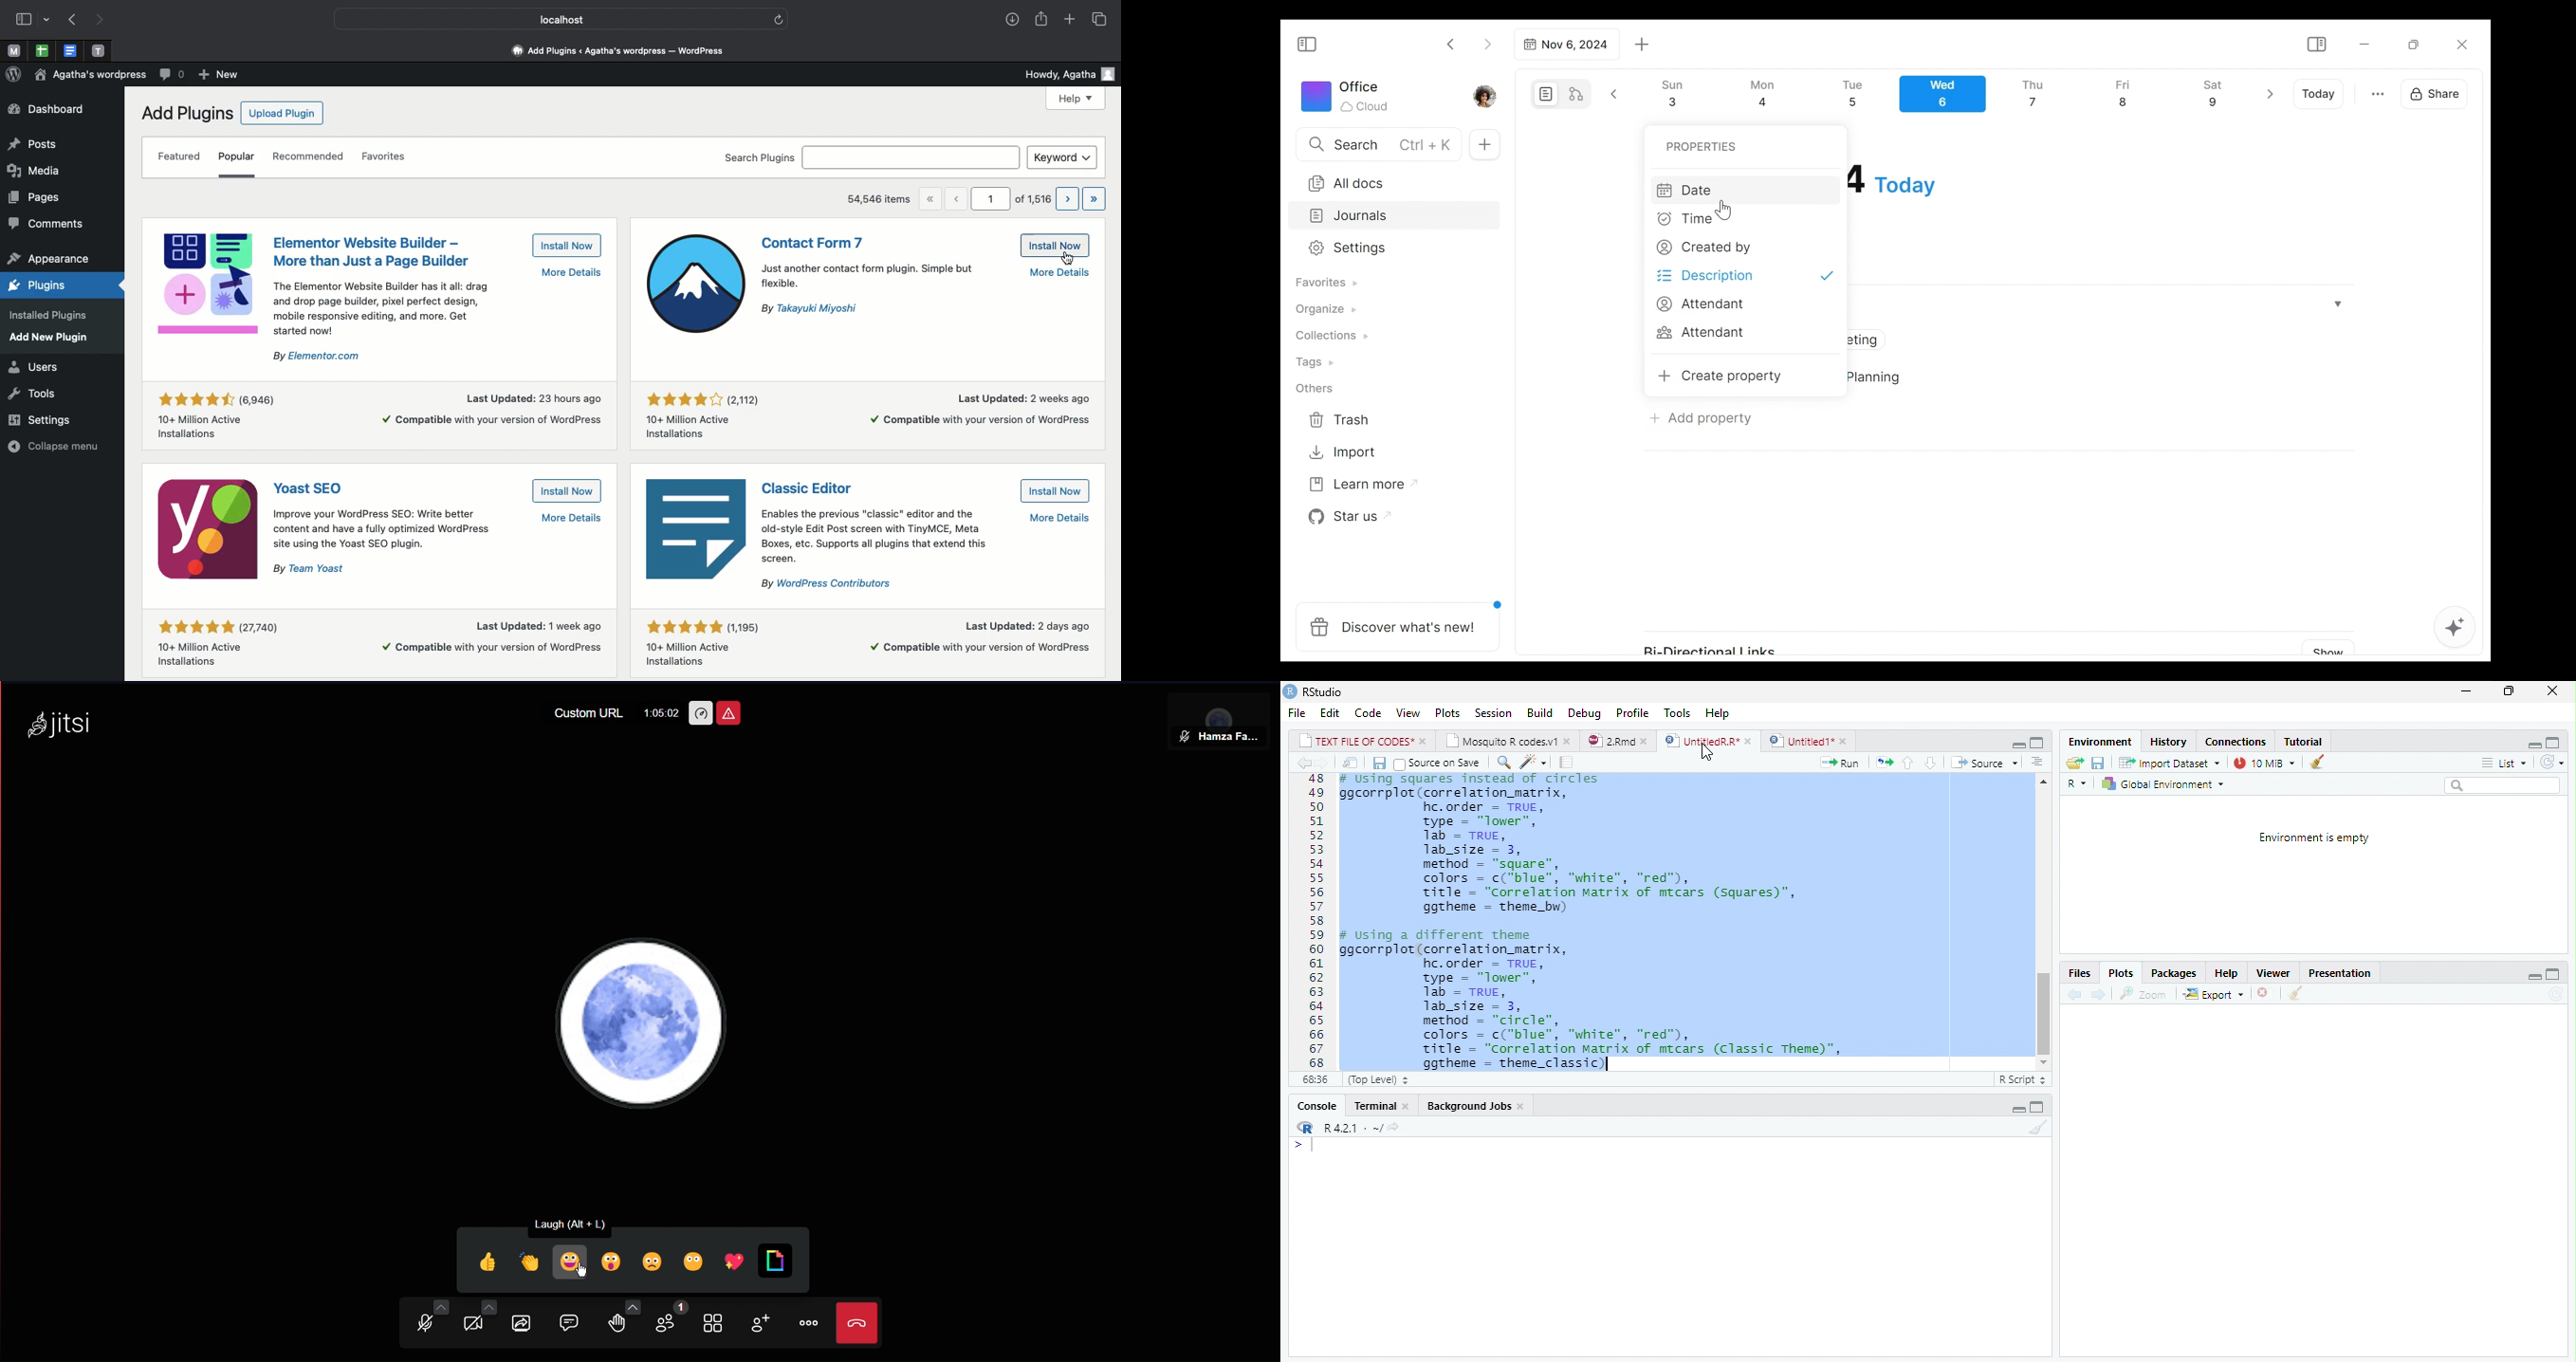  I want to click on go to previous section/chunk, so click(1907, 763).